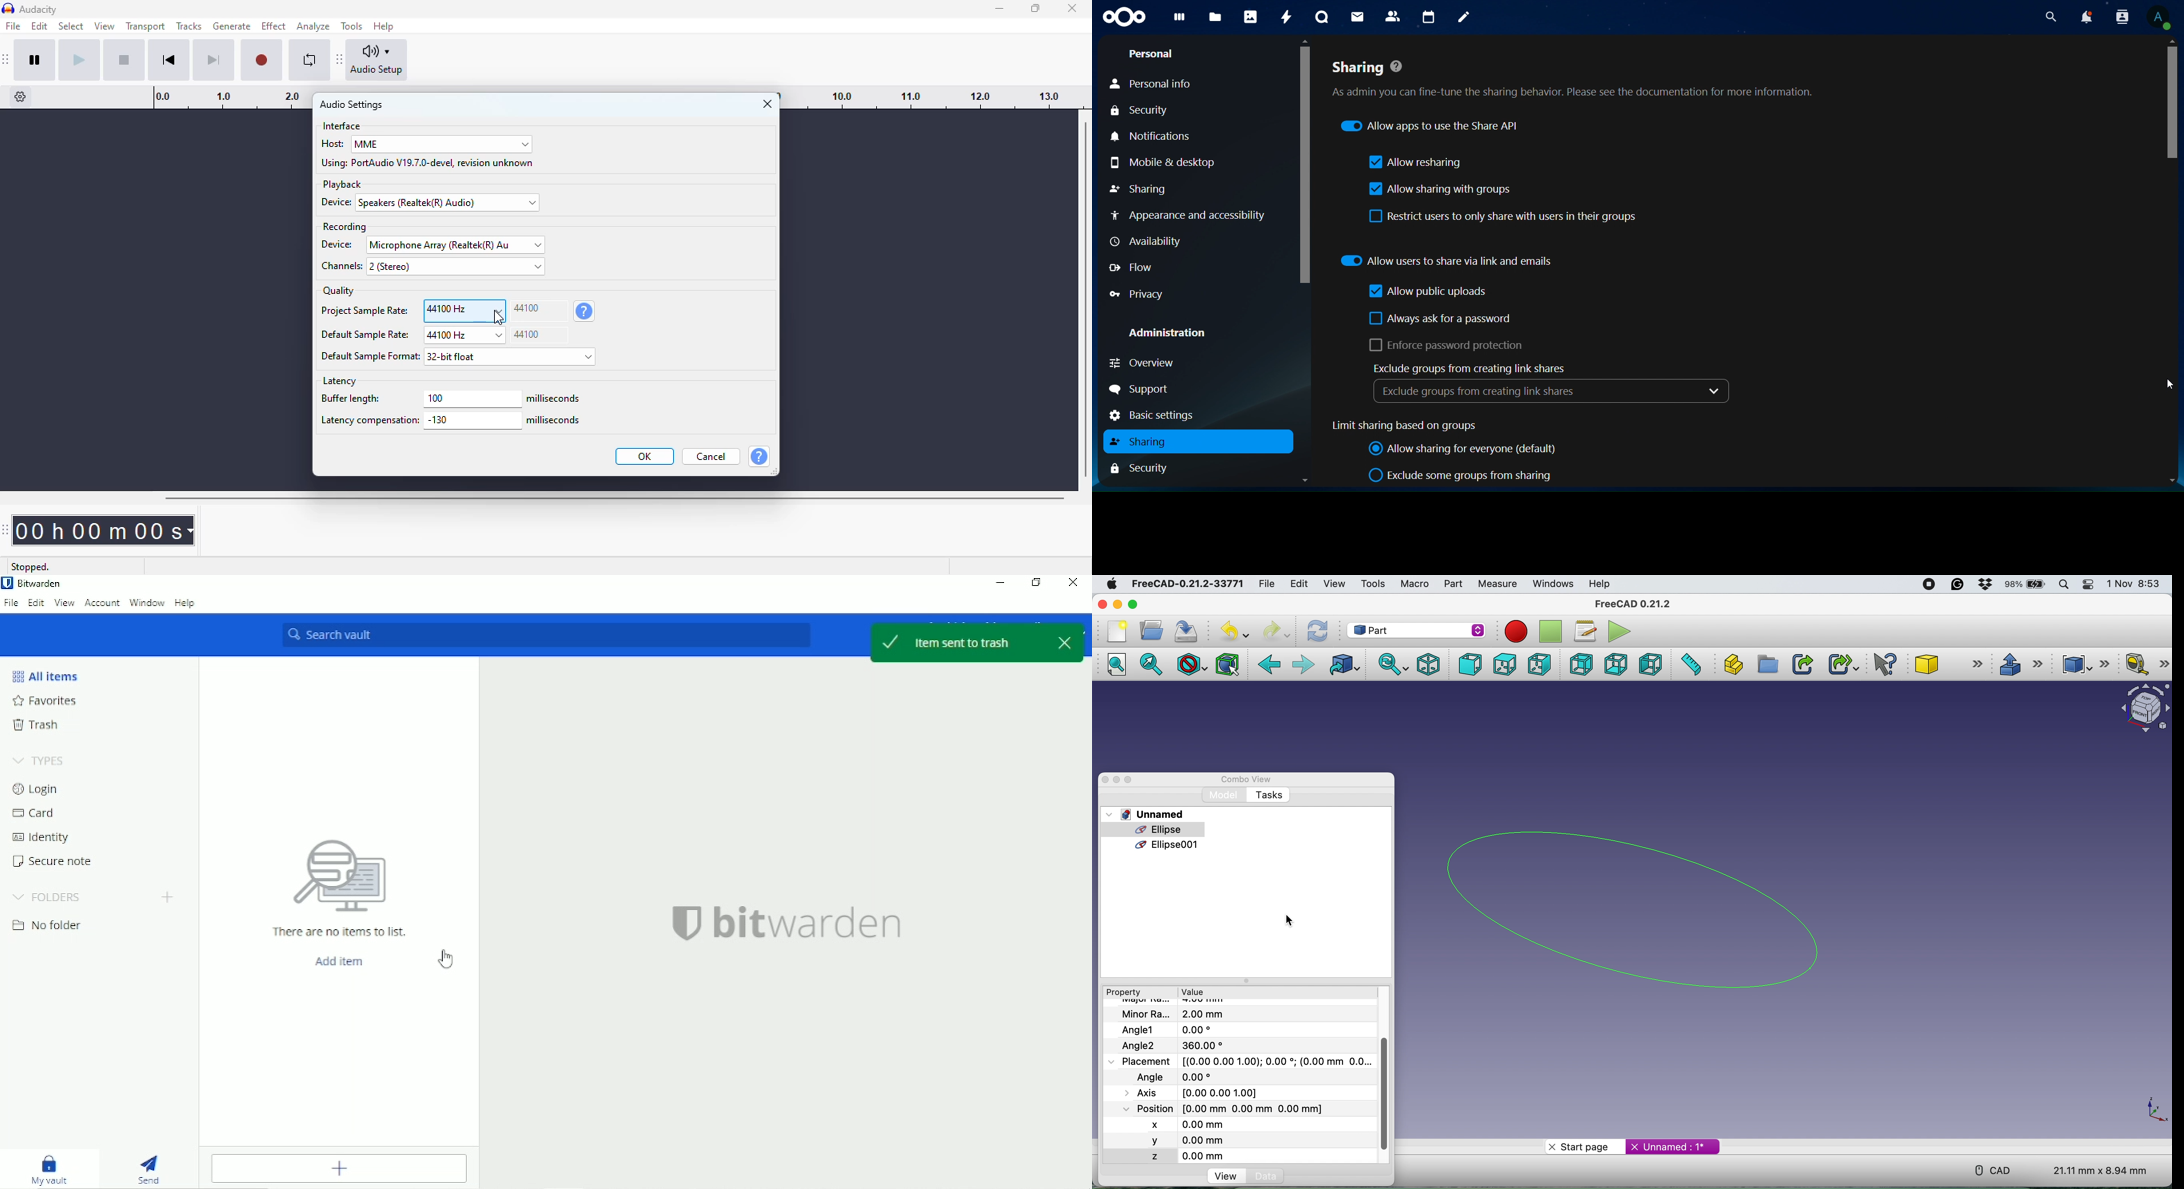 The height and width of the screenshot is (1204, 2184). What do you see at coordinates (1086, 299) in the screenshot?
I see `vertical scrollbar` at bounding box center [1086, 299].